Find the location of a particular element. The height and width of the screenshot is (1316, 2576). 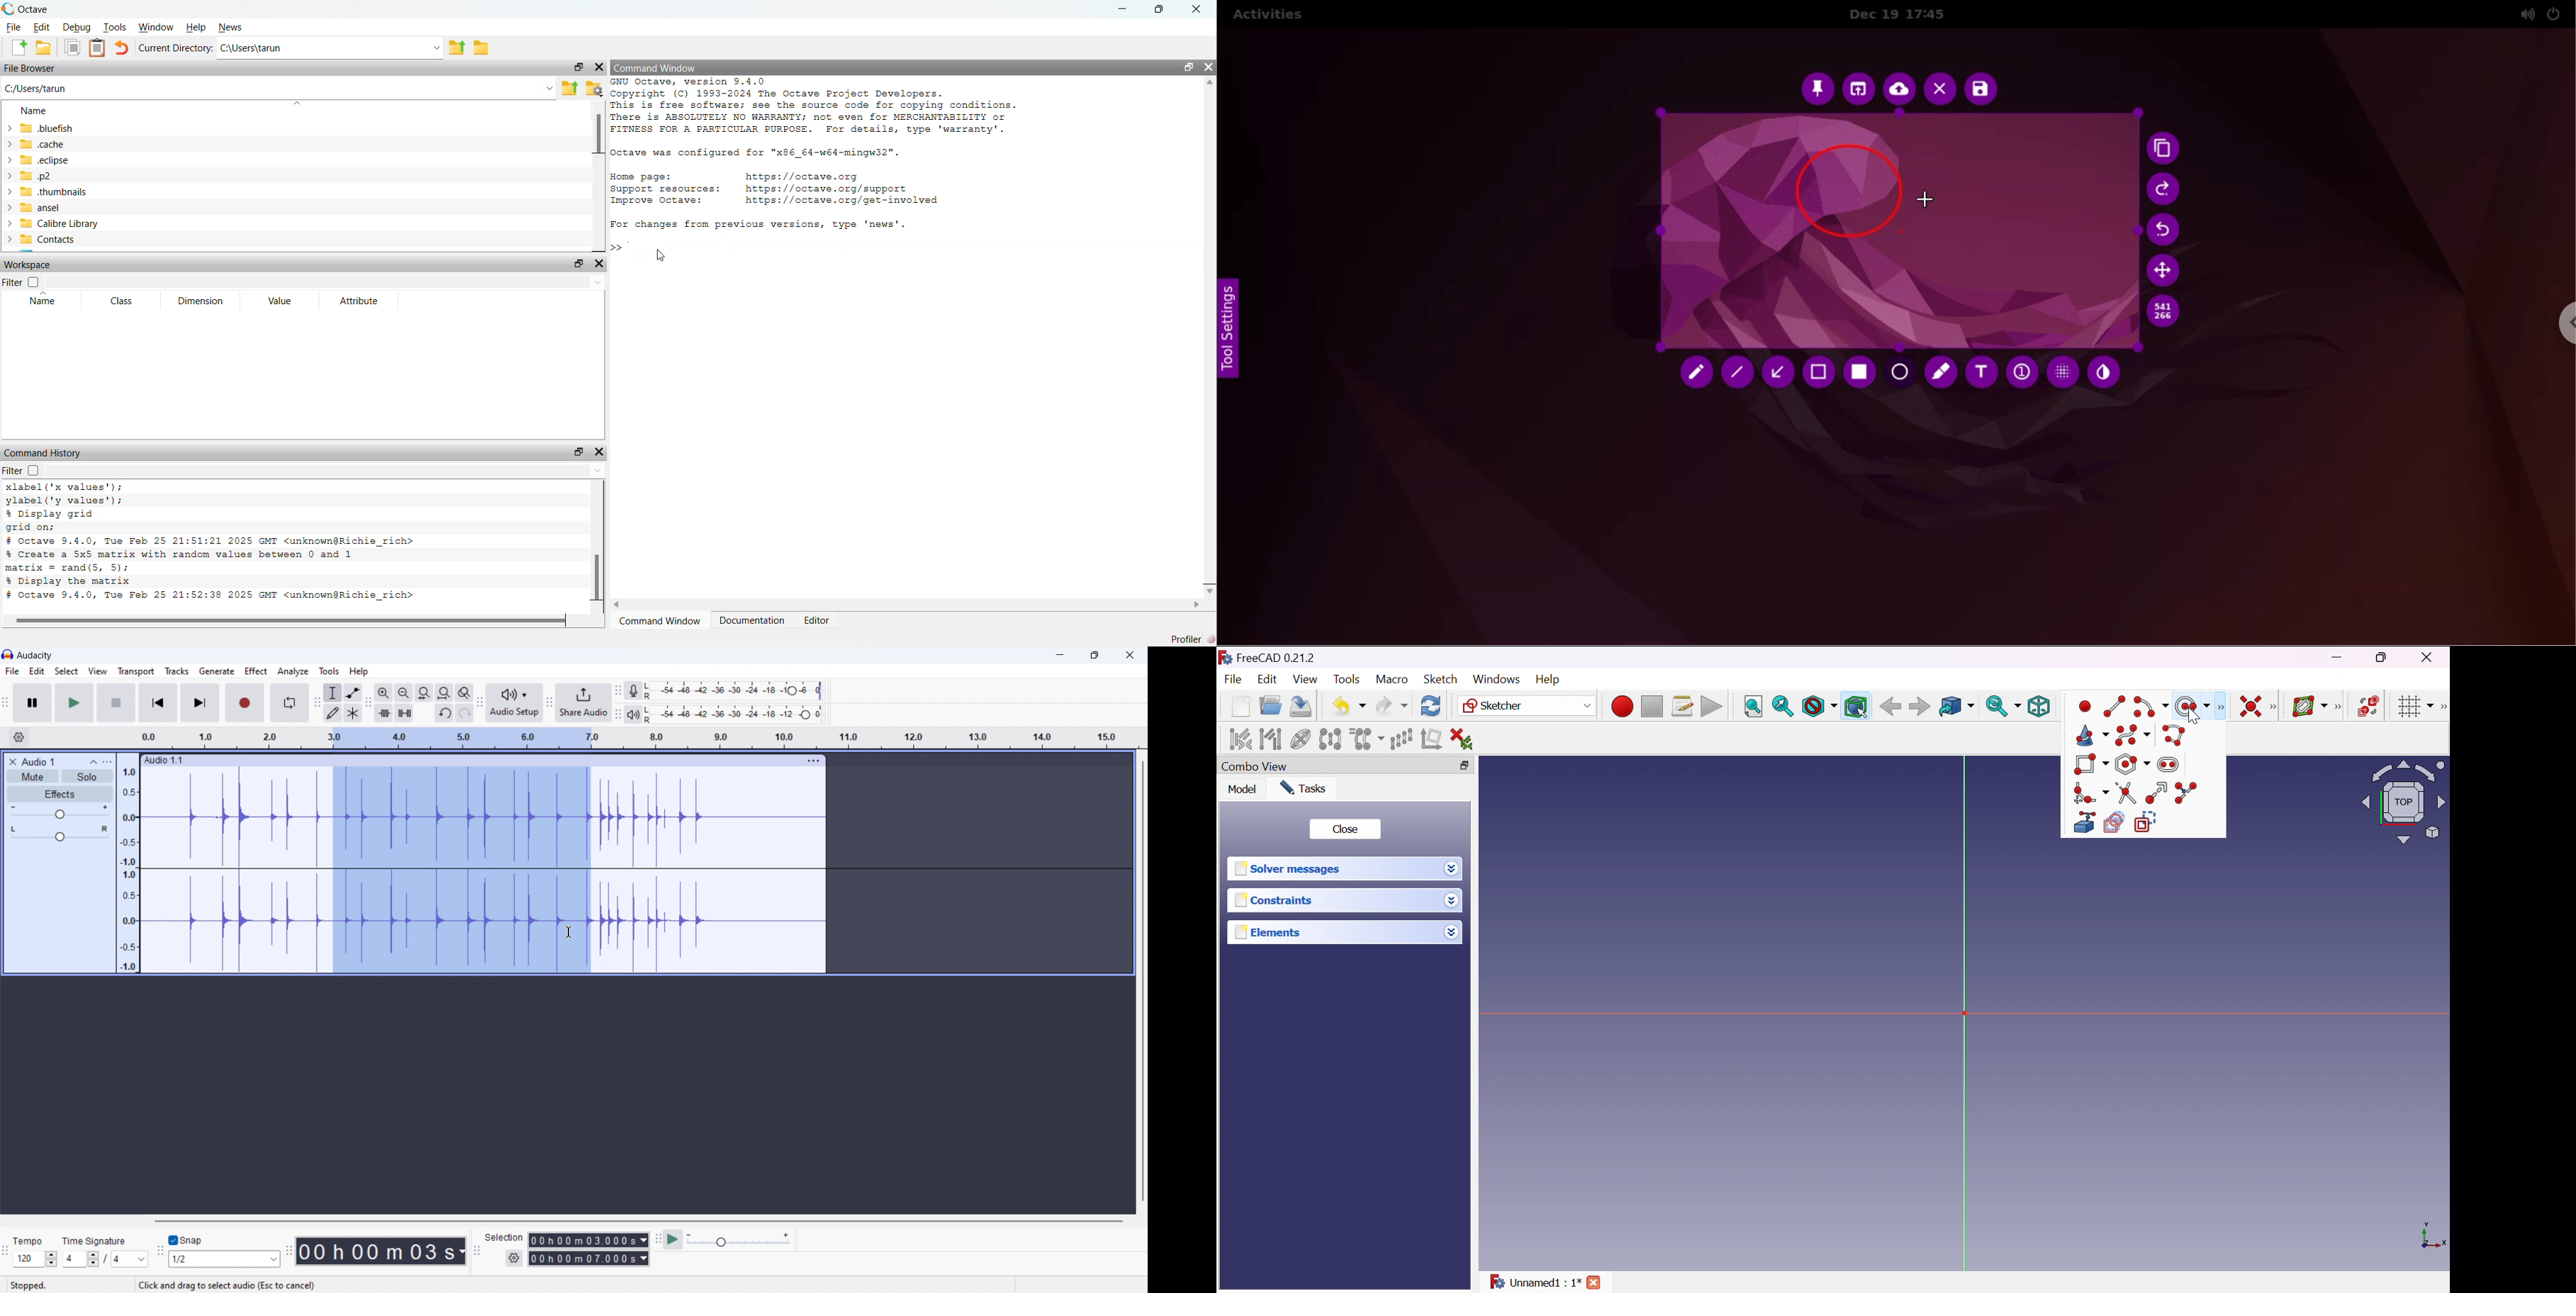

[Sketcher B-spline tools]] is located at coordinates (2342, 707).